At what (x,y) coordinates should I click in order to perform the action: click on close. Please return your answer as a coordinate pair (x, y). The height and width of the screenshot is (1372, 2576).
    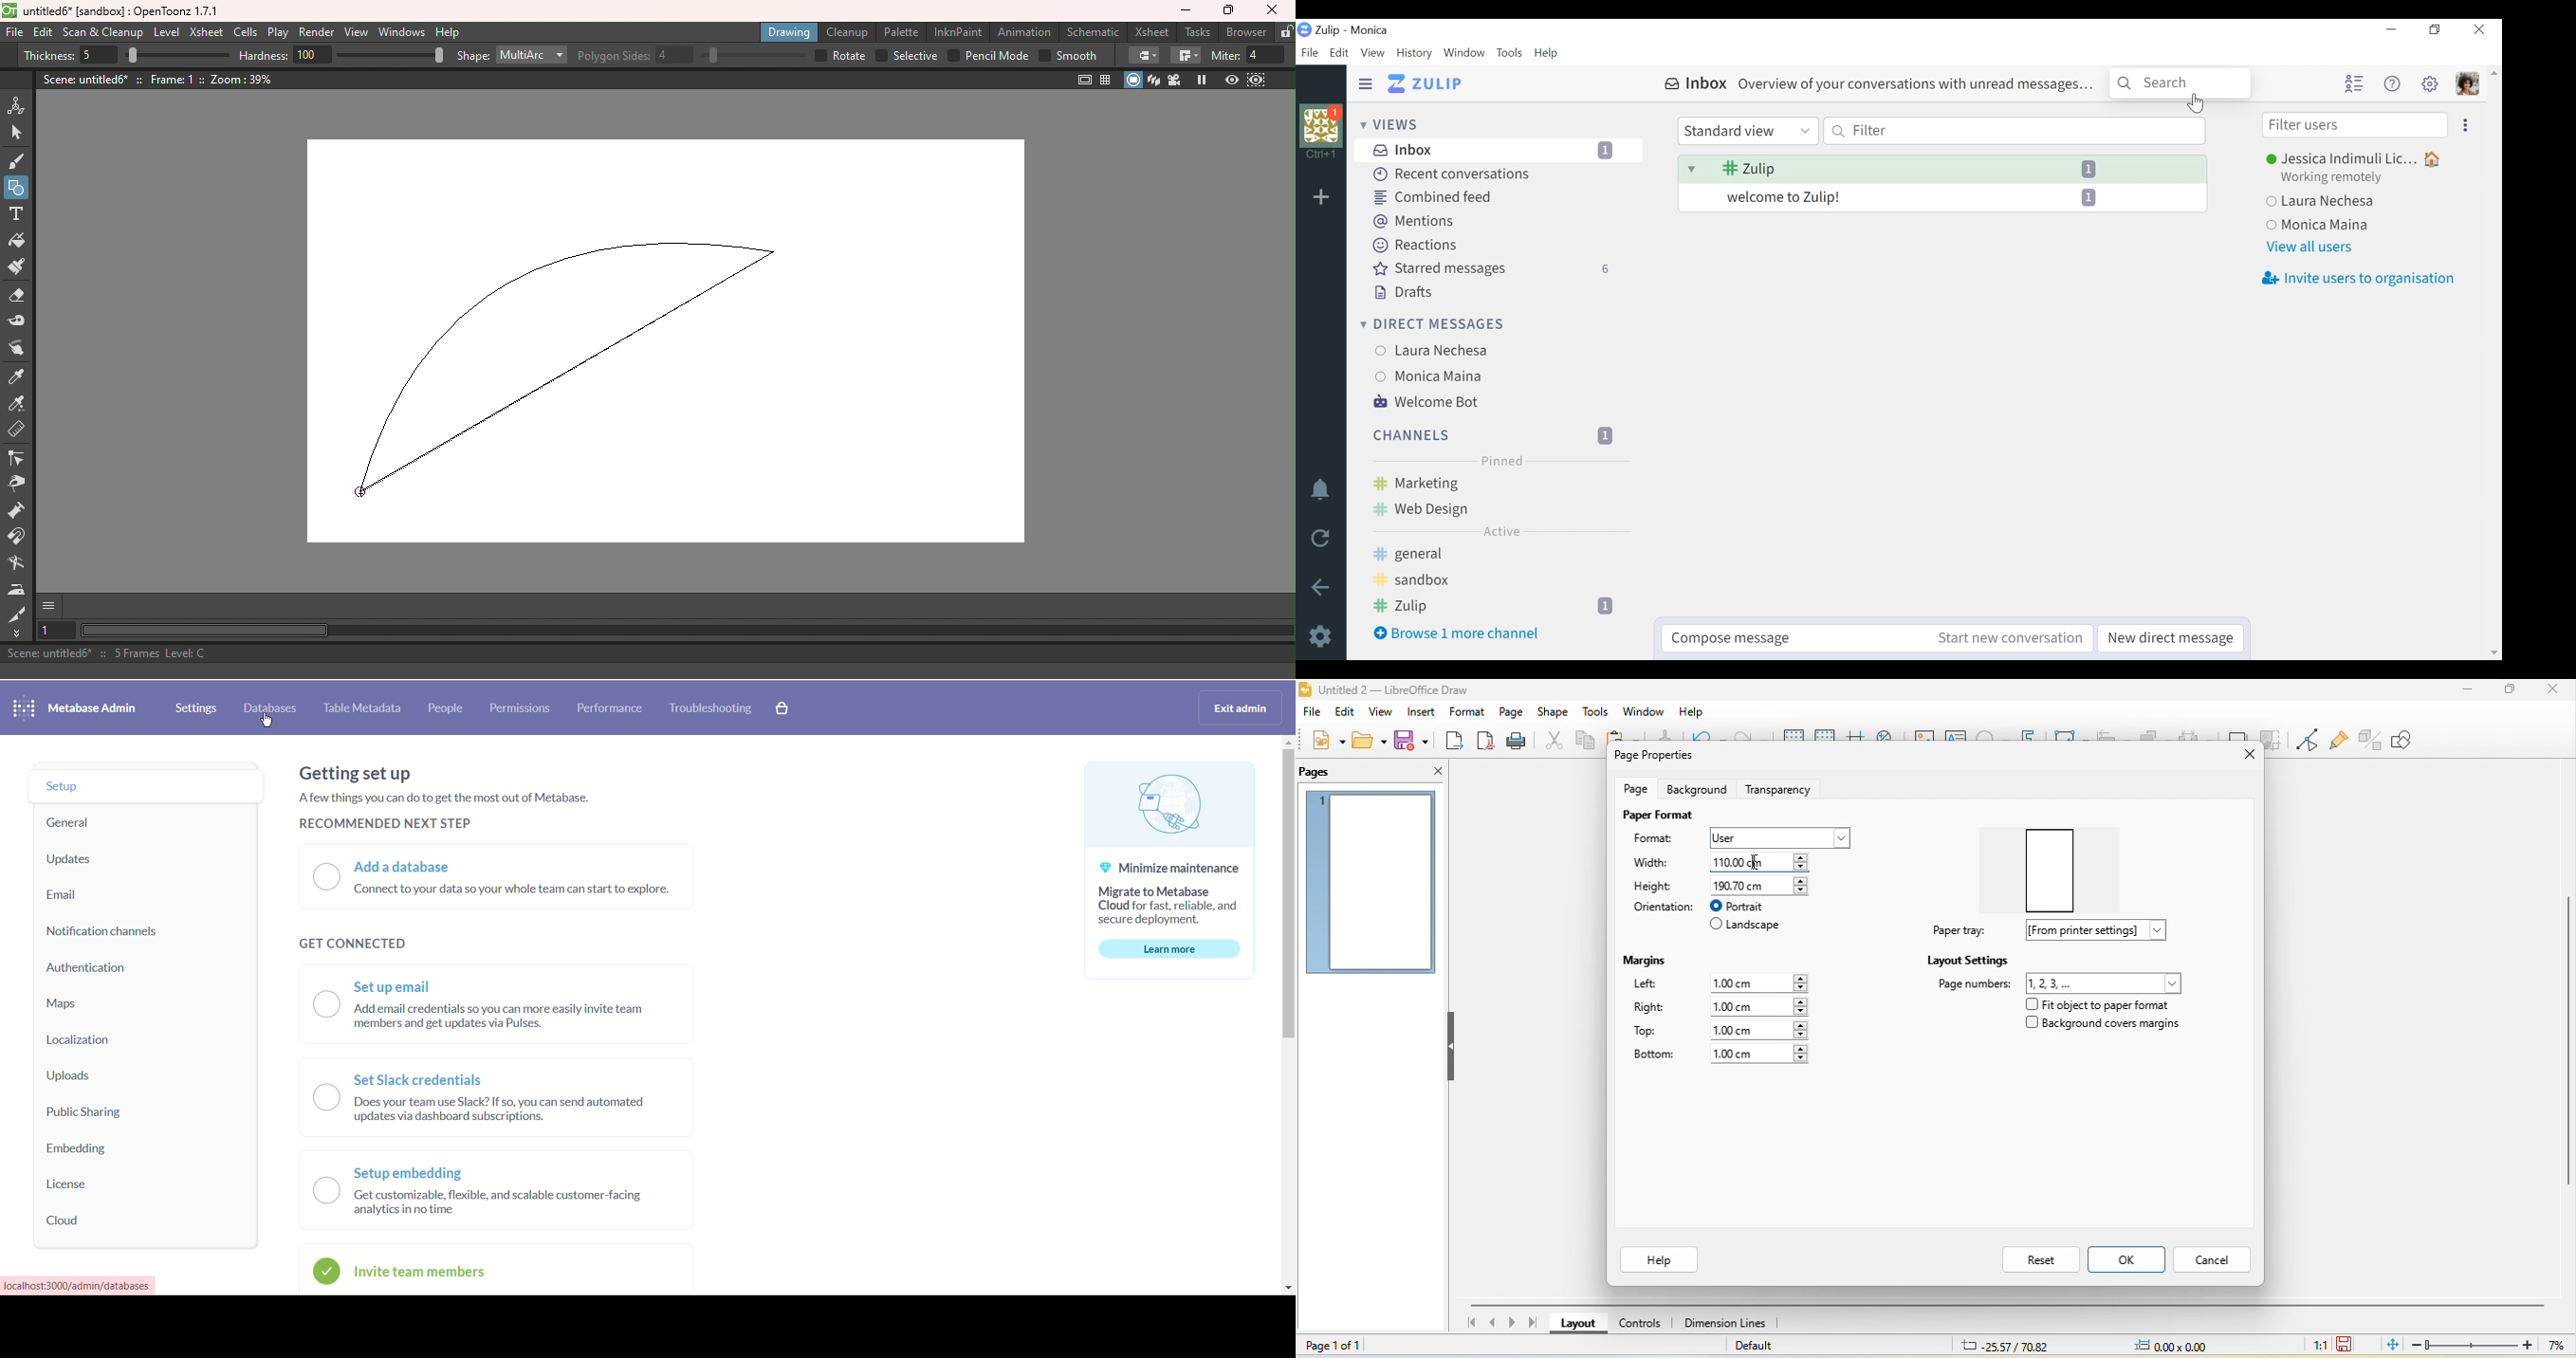
    Looking at the image, I should click on (2240, 755).